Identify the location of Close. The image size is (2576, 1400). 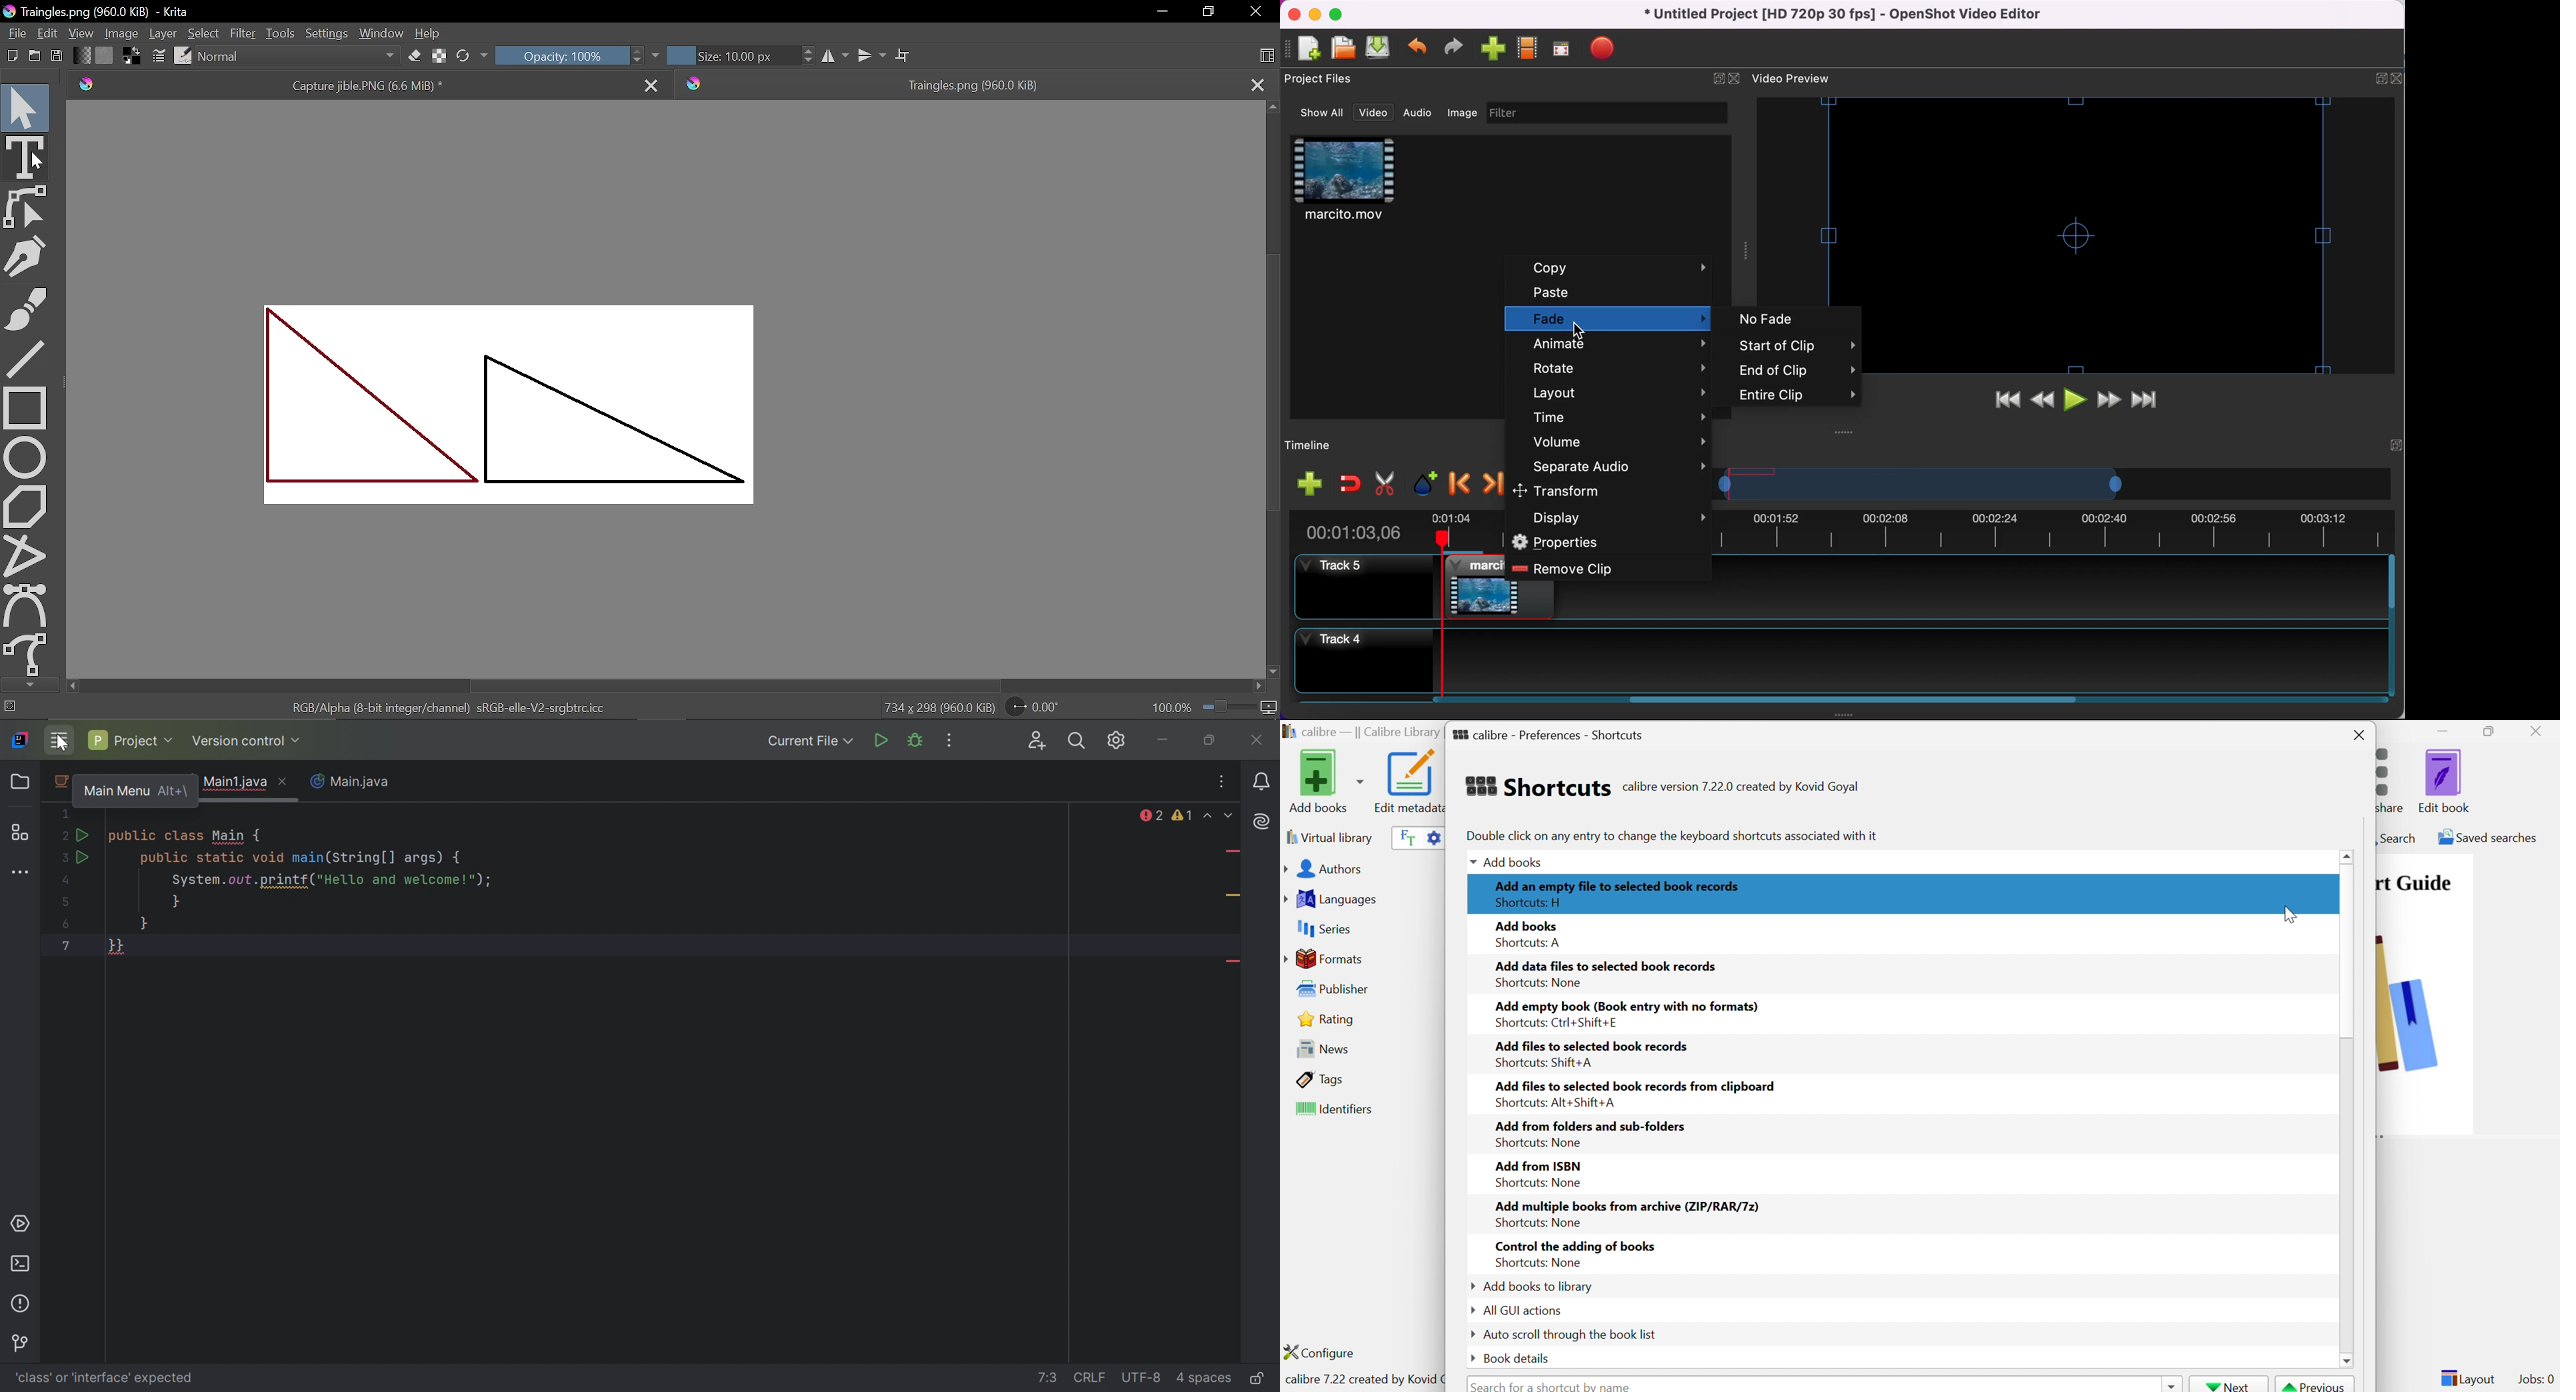
(2359, 736).